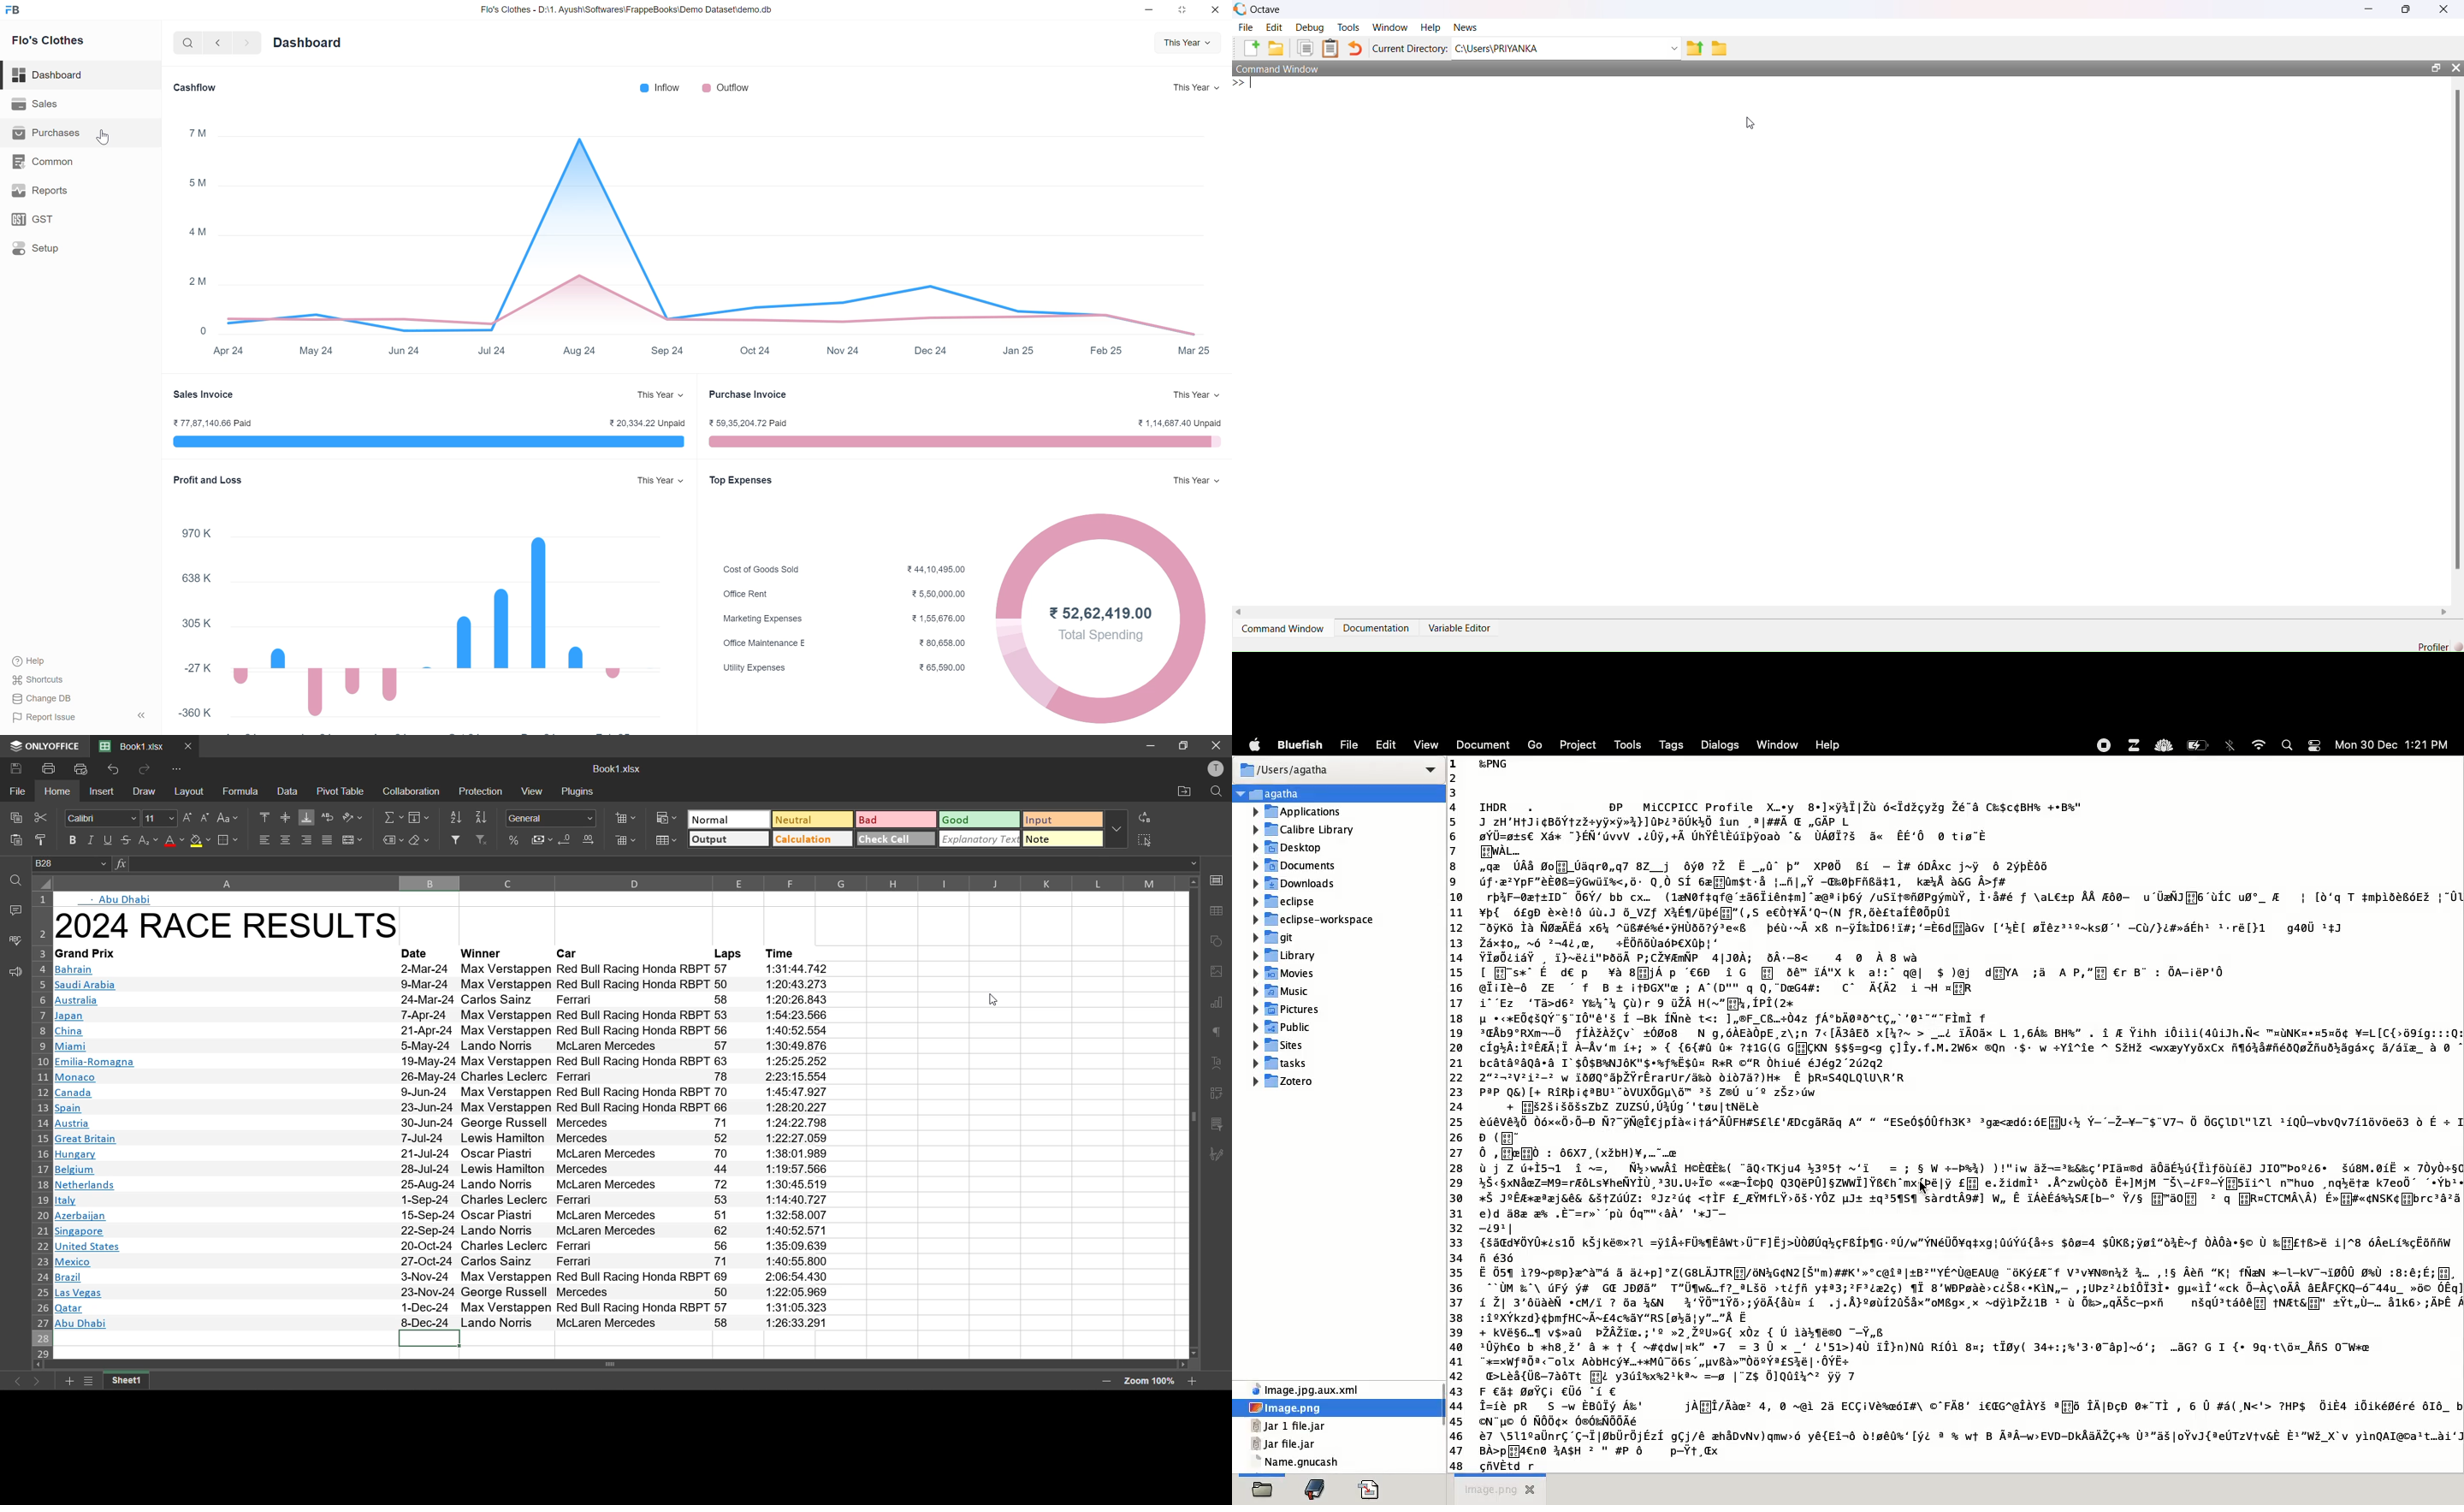 The width and height of the screenshot is (2464, 1512). I want to click on save, so click(15, 768).